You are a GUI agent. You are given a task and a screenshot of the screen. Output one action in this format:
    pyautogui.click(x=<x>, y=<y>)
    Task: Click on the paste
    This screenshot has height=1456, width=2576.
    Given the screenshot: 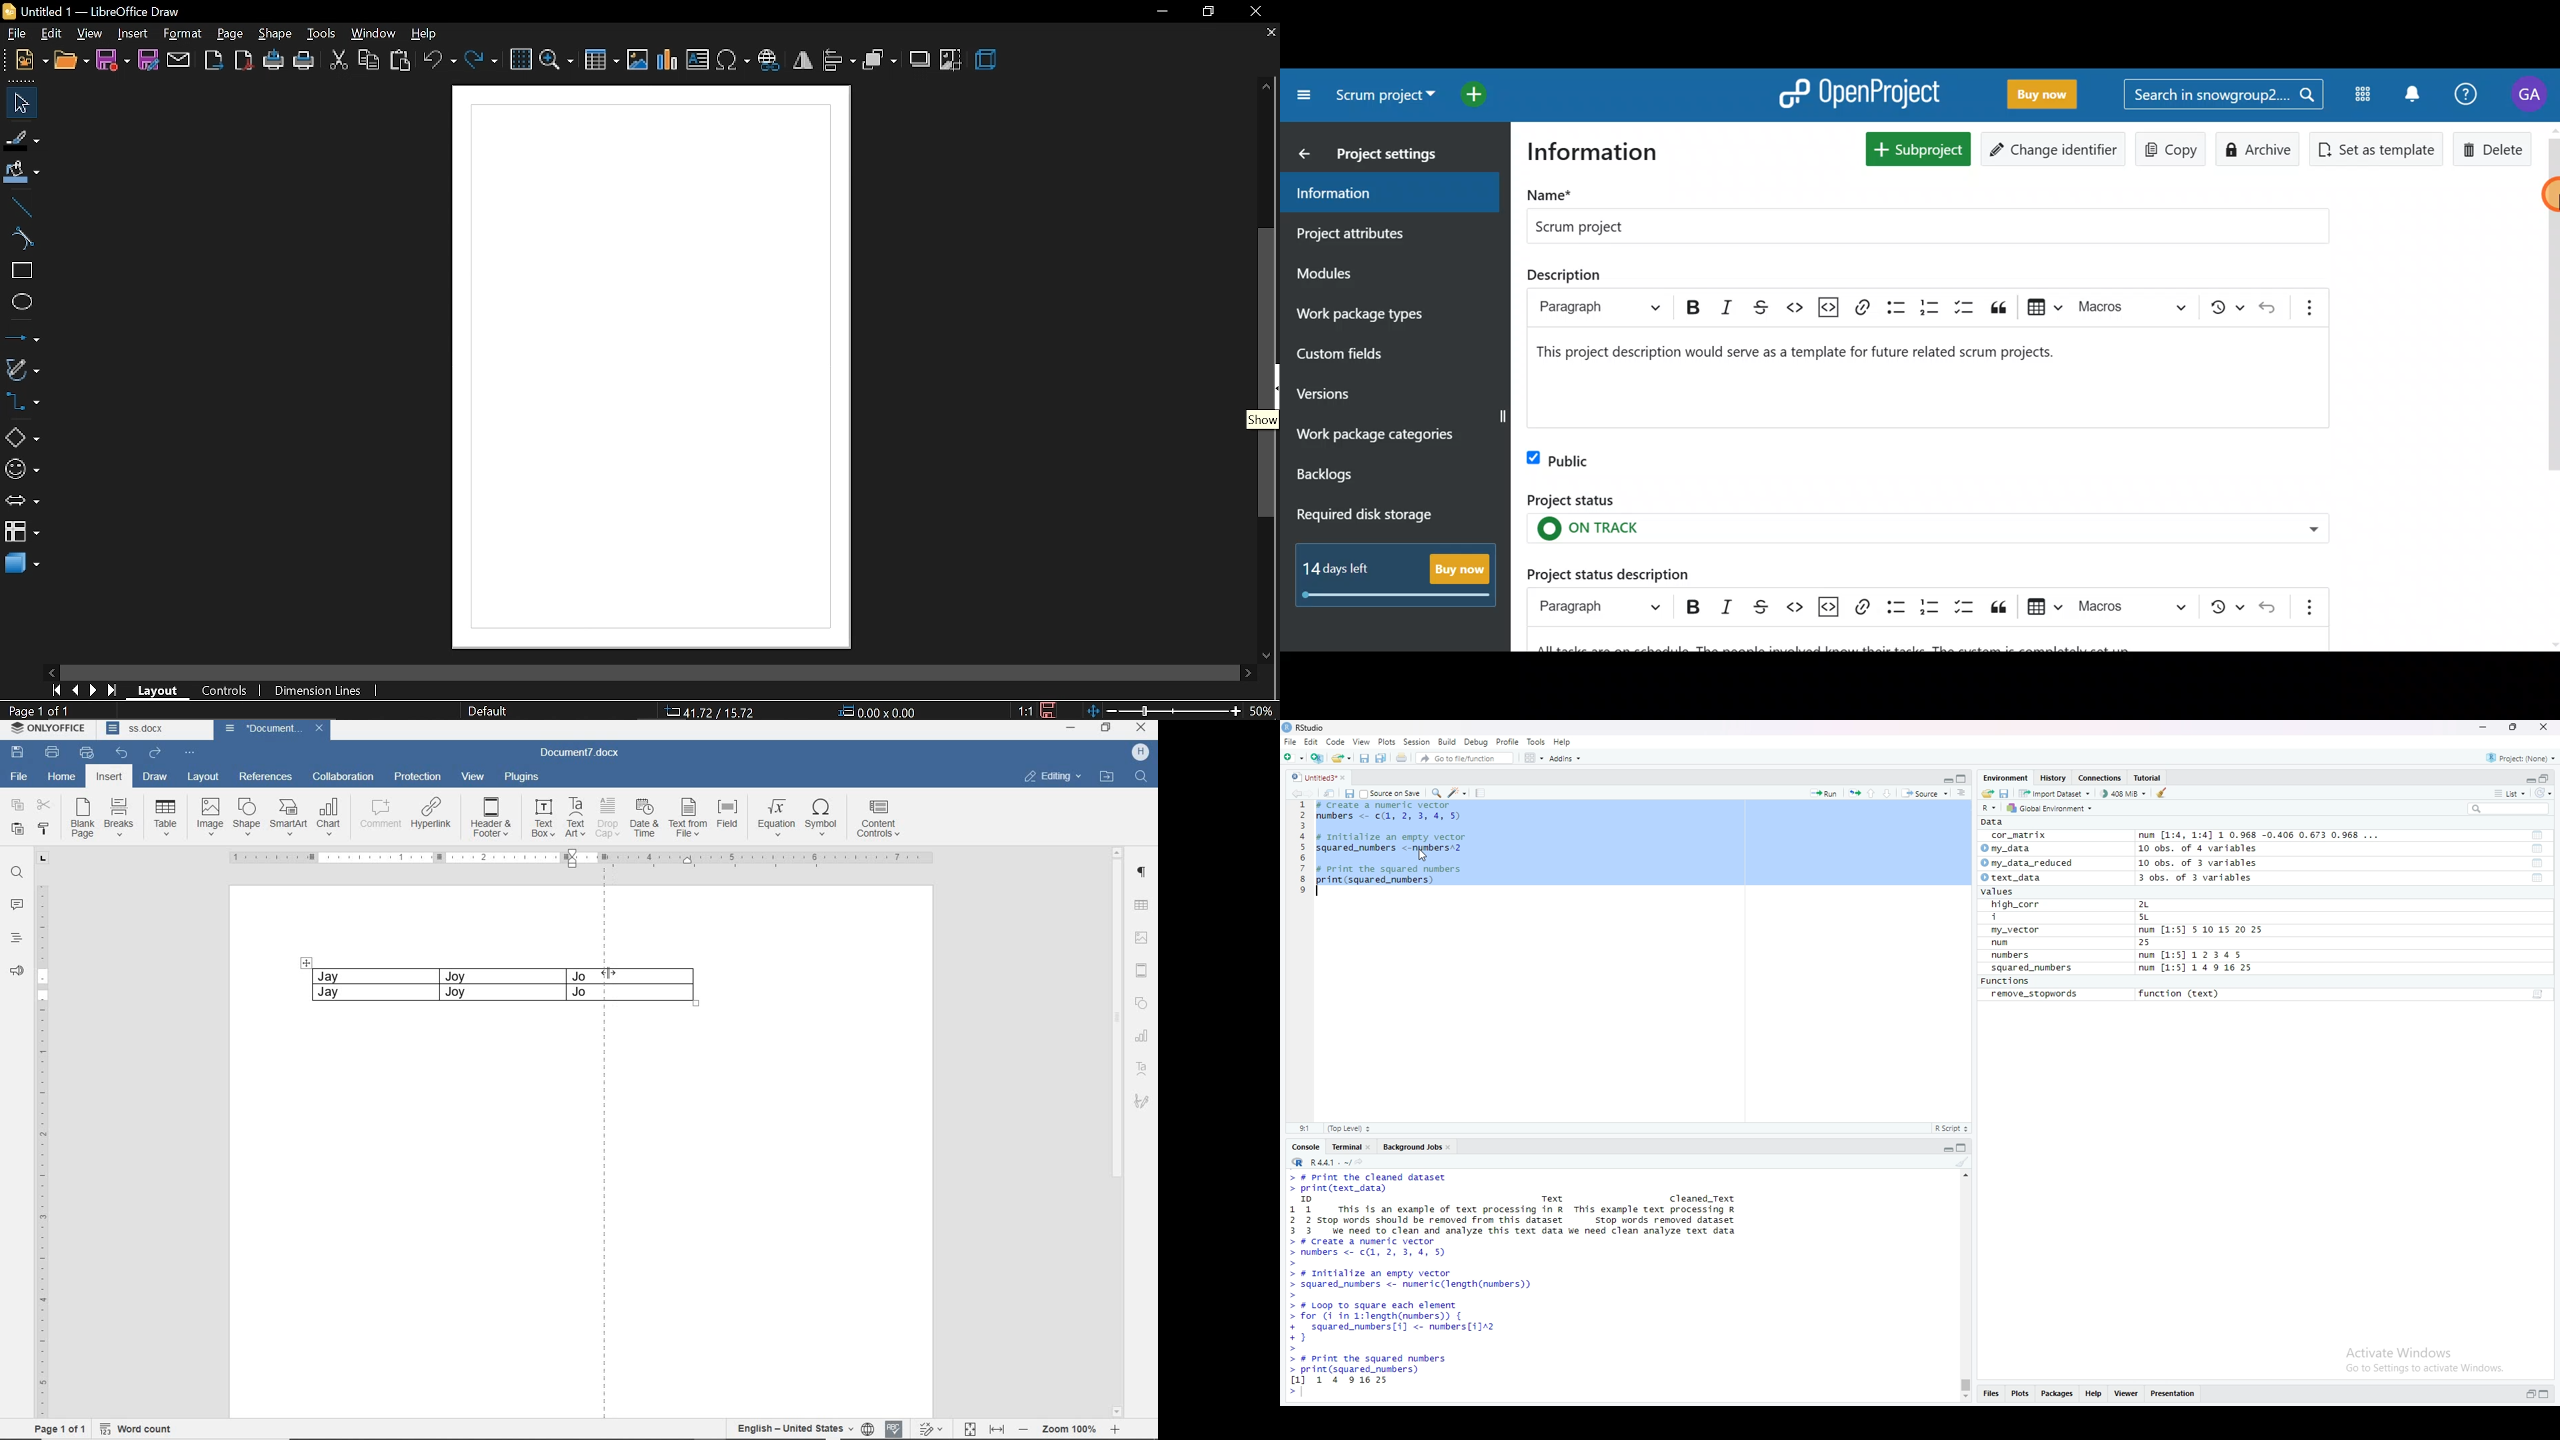 What is the action you would take?
    pyautogui.click(x=401, y=60)
    